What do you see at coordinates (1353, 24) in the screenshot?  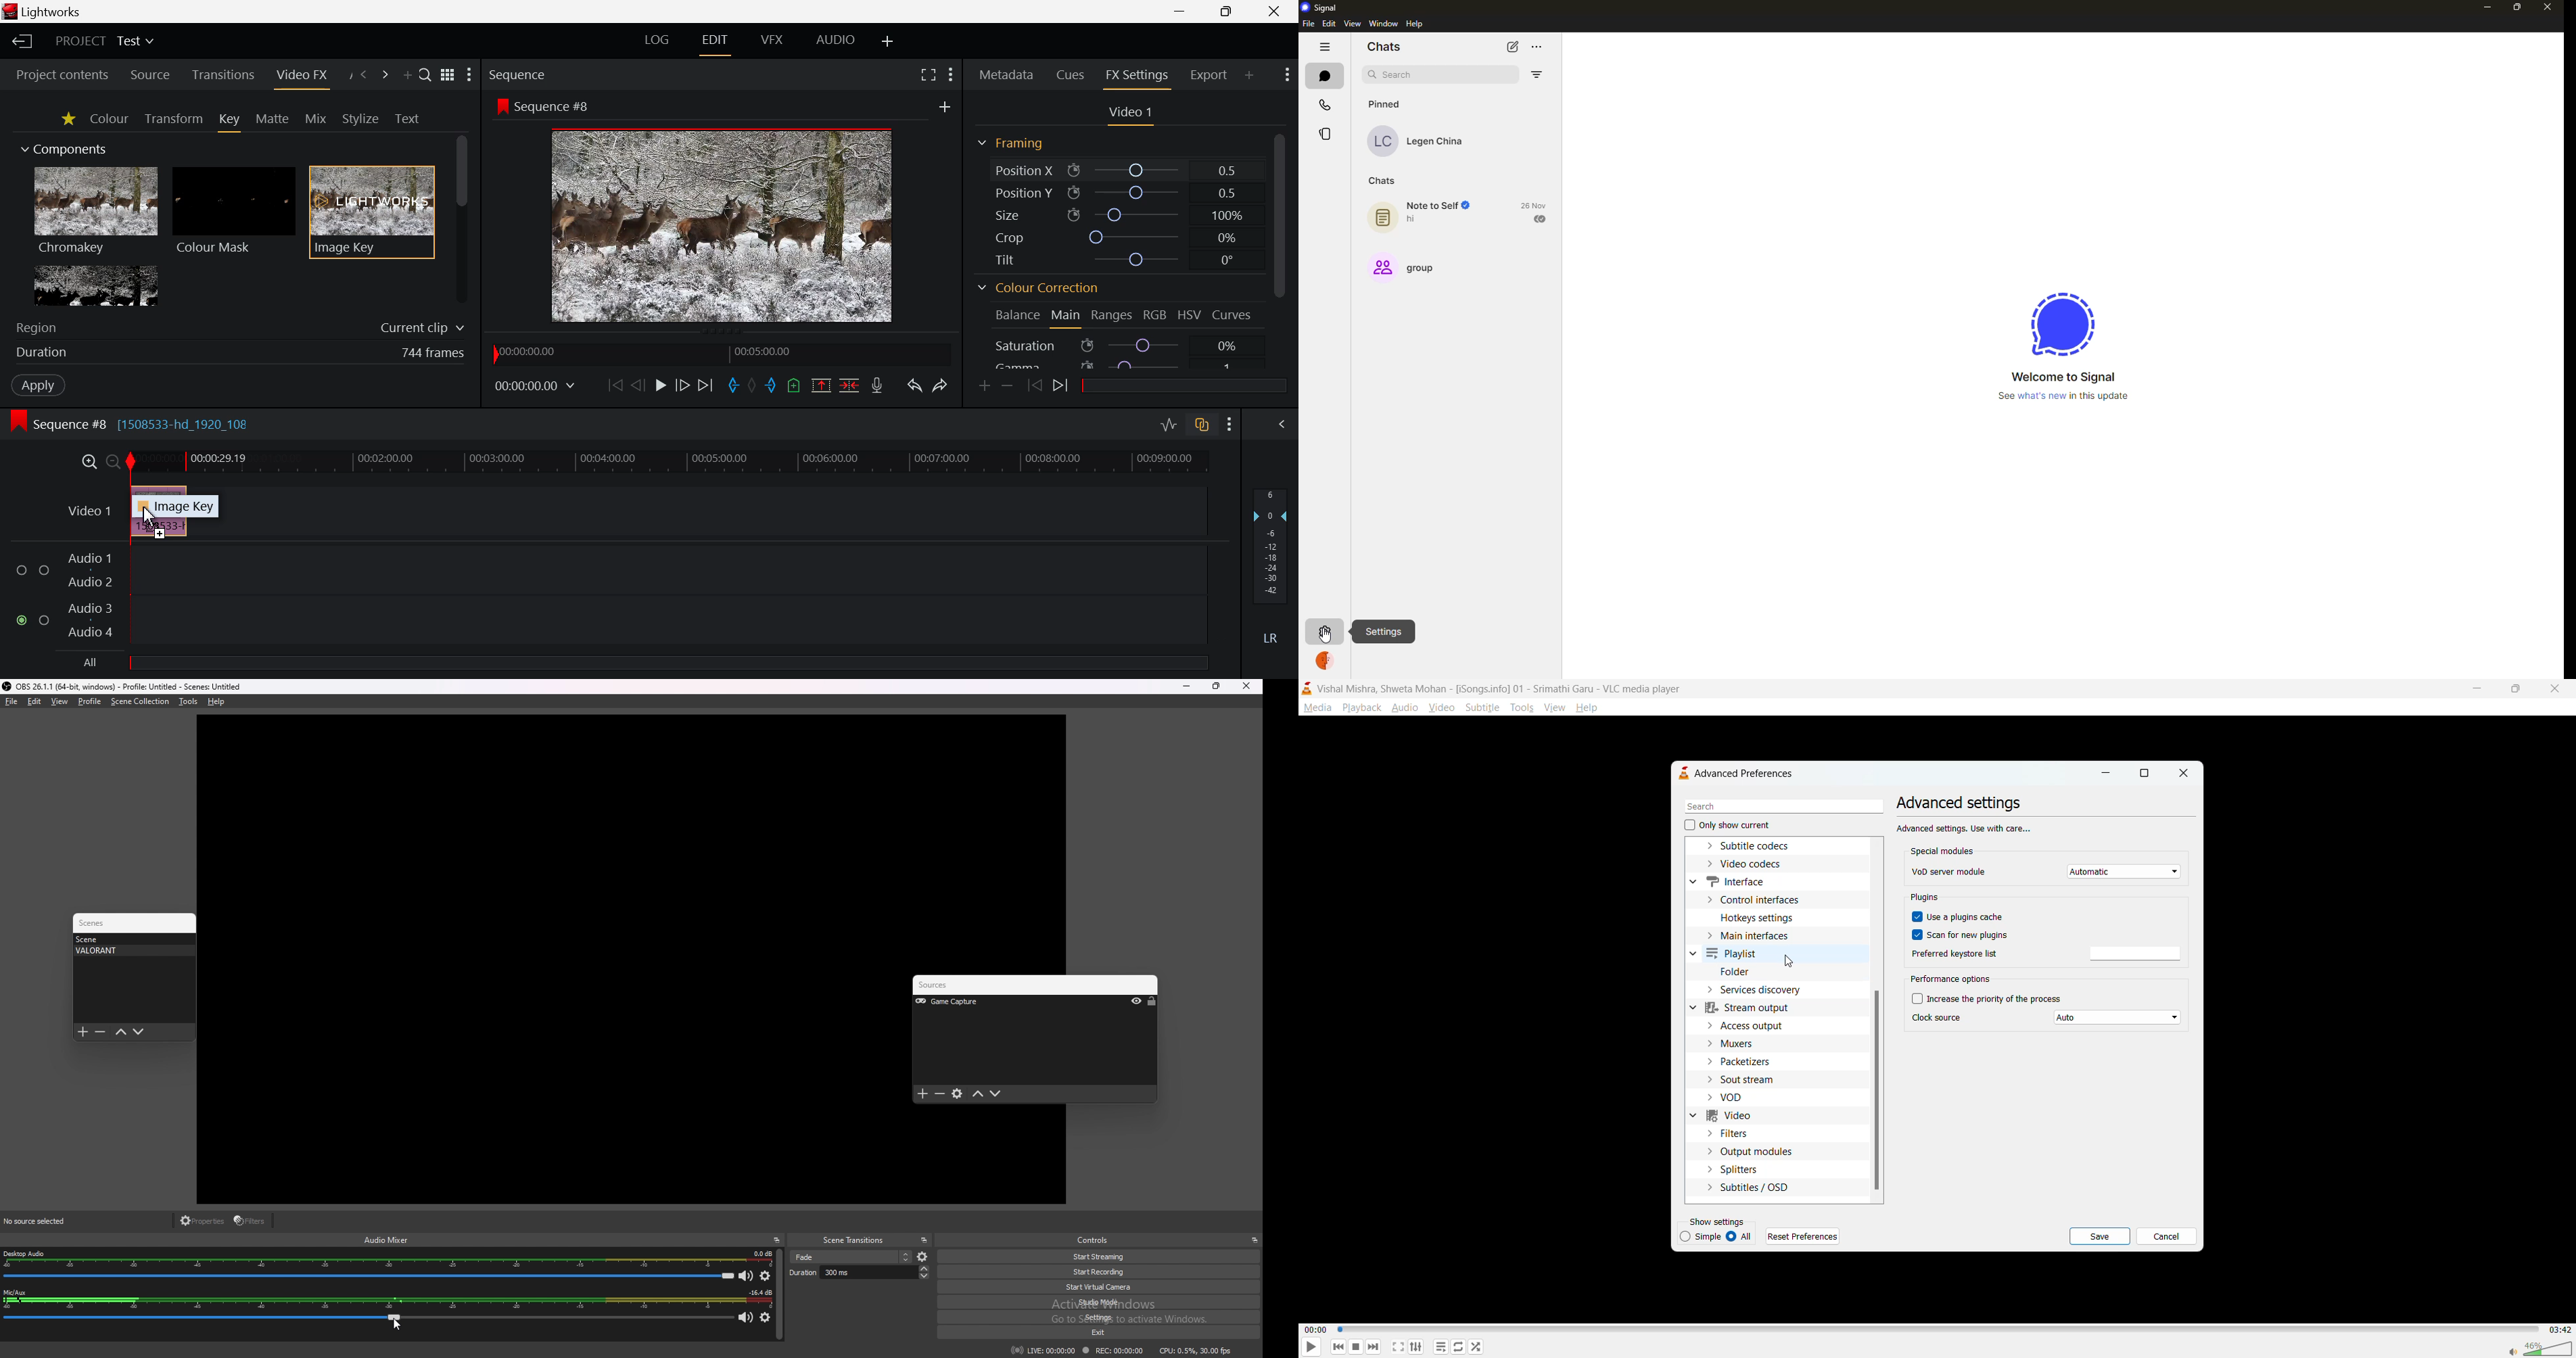 I see `view` at bounding box center [1353, 24].